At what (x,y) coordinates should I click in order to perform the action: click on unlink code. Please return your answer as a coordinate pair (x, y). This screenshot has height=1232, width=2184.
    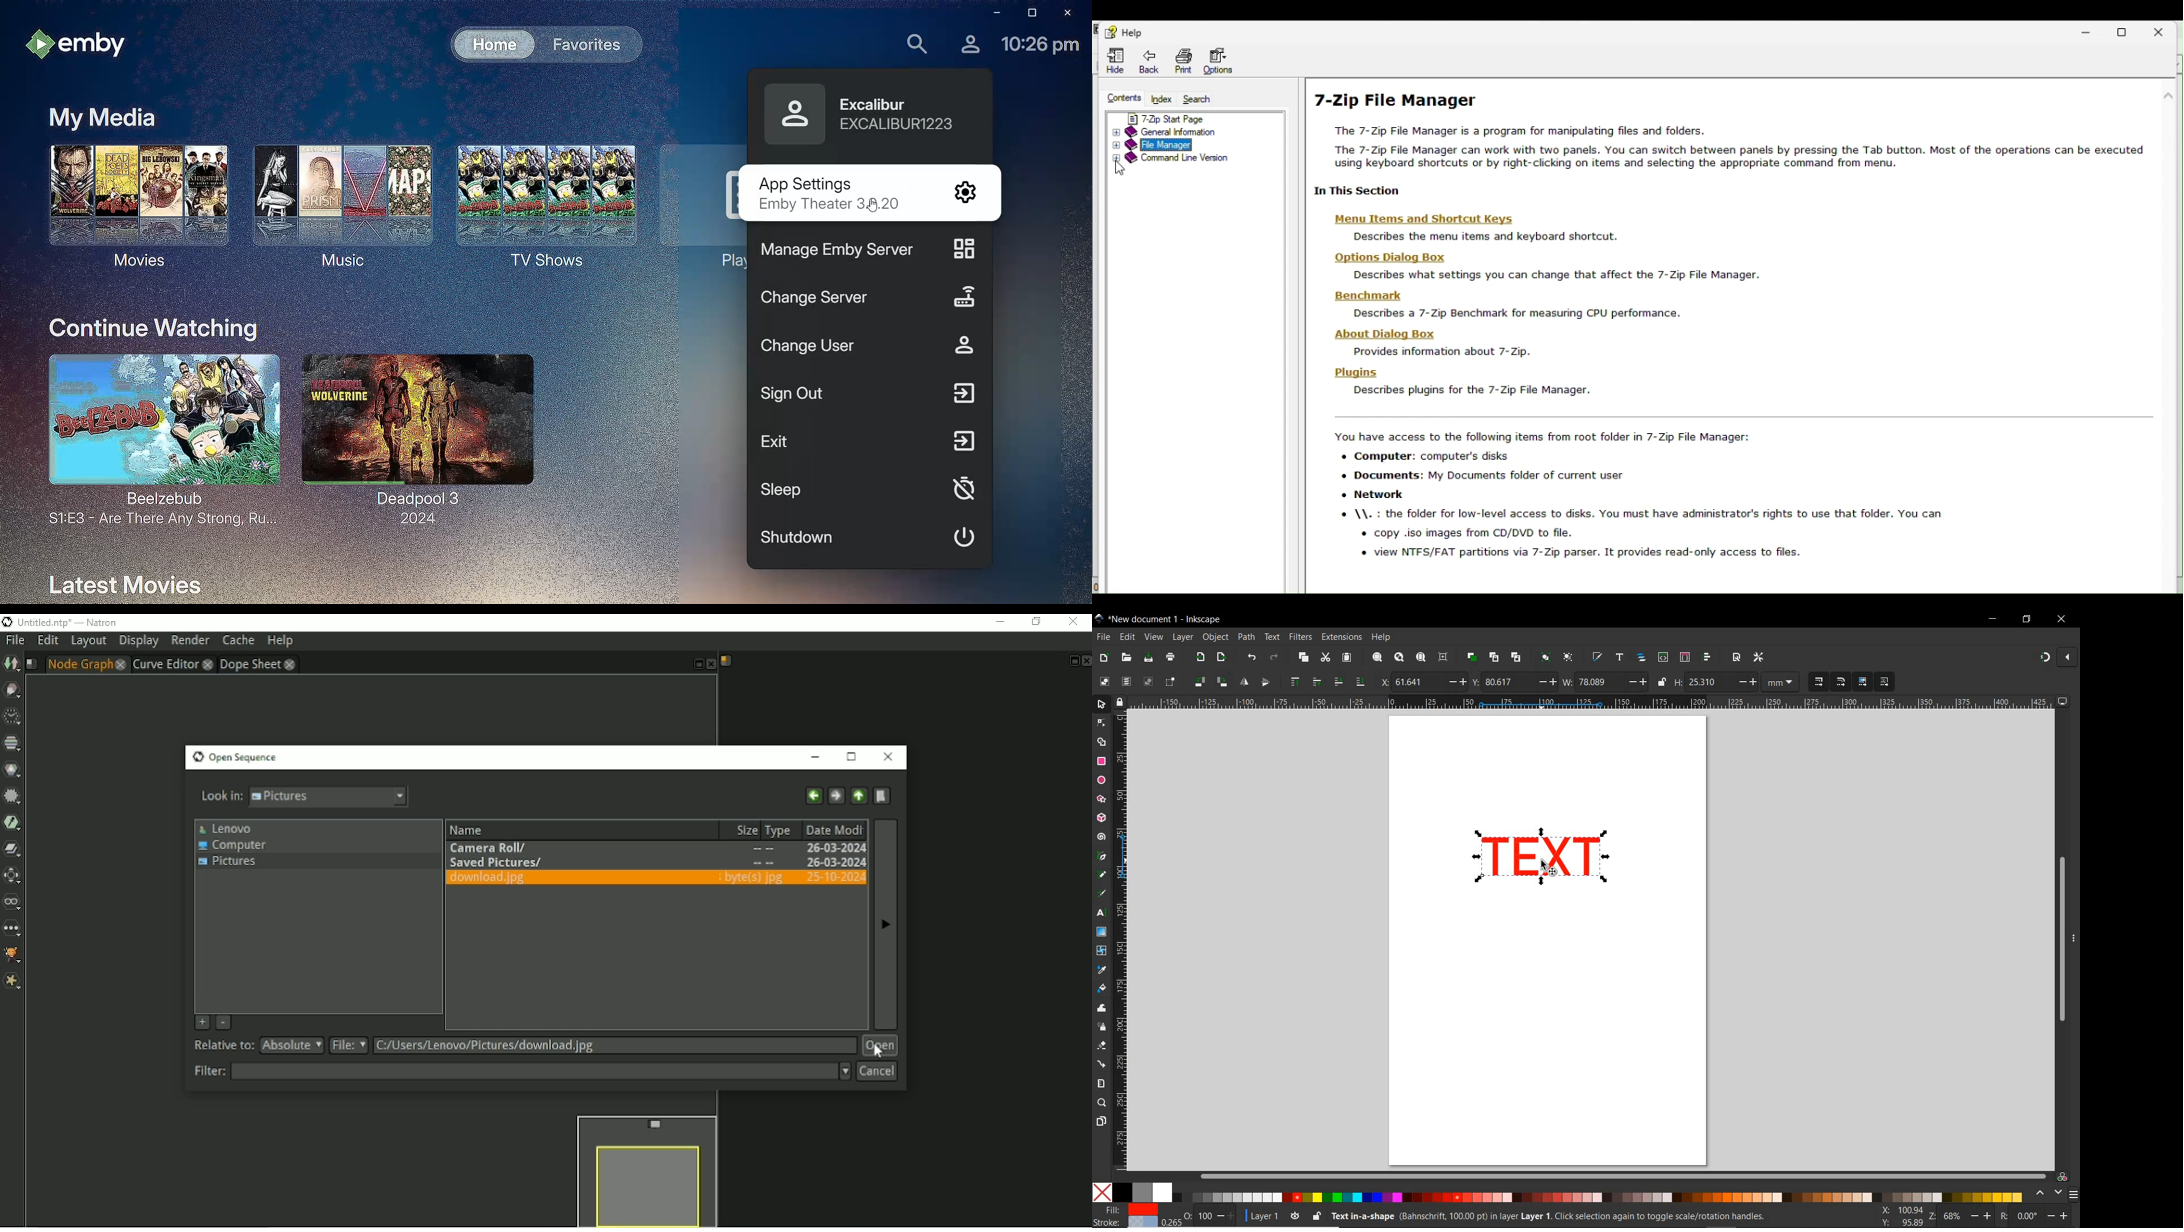
    Looking at the image, I should click on (1514, 657).